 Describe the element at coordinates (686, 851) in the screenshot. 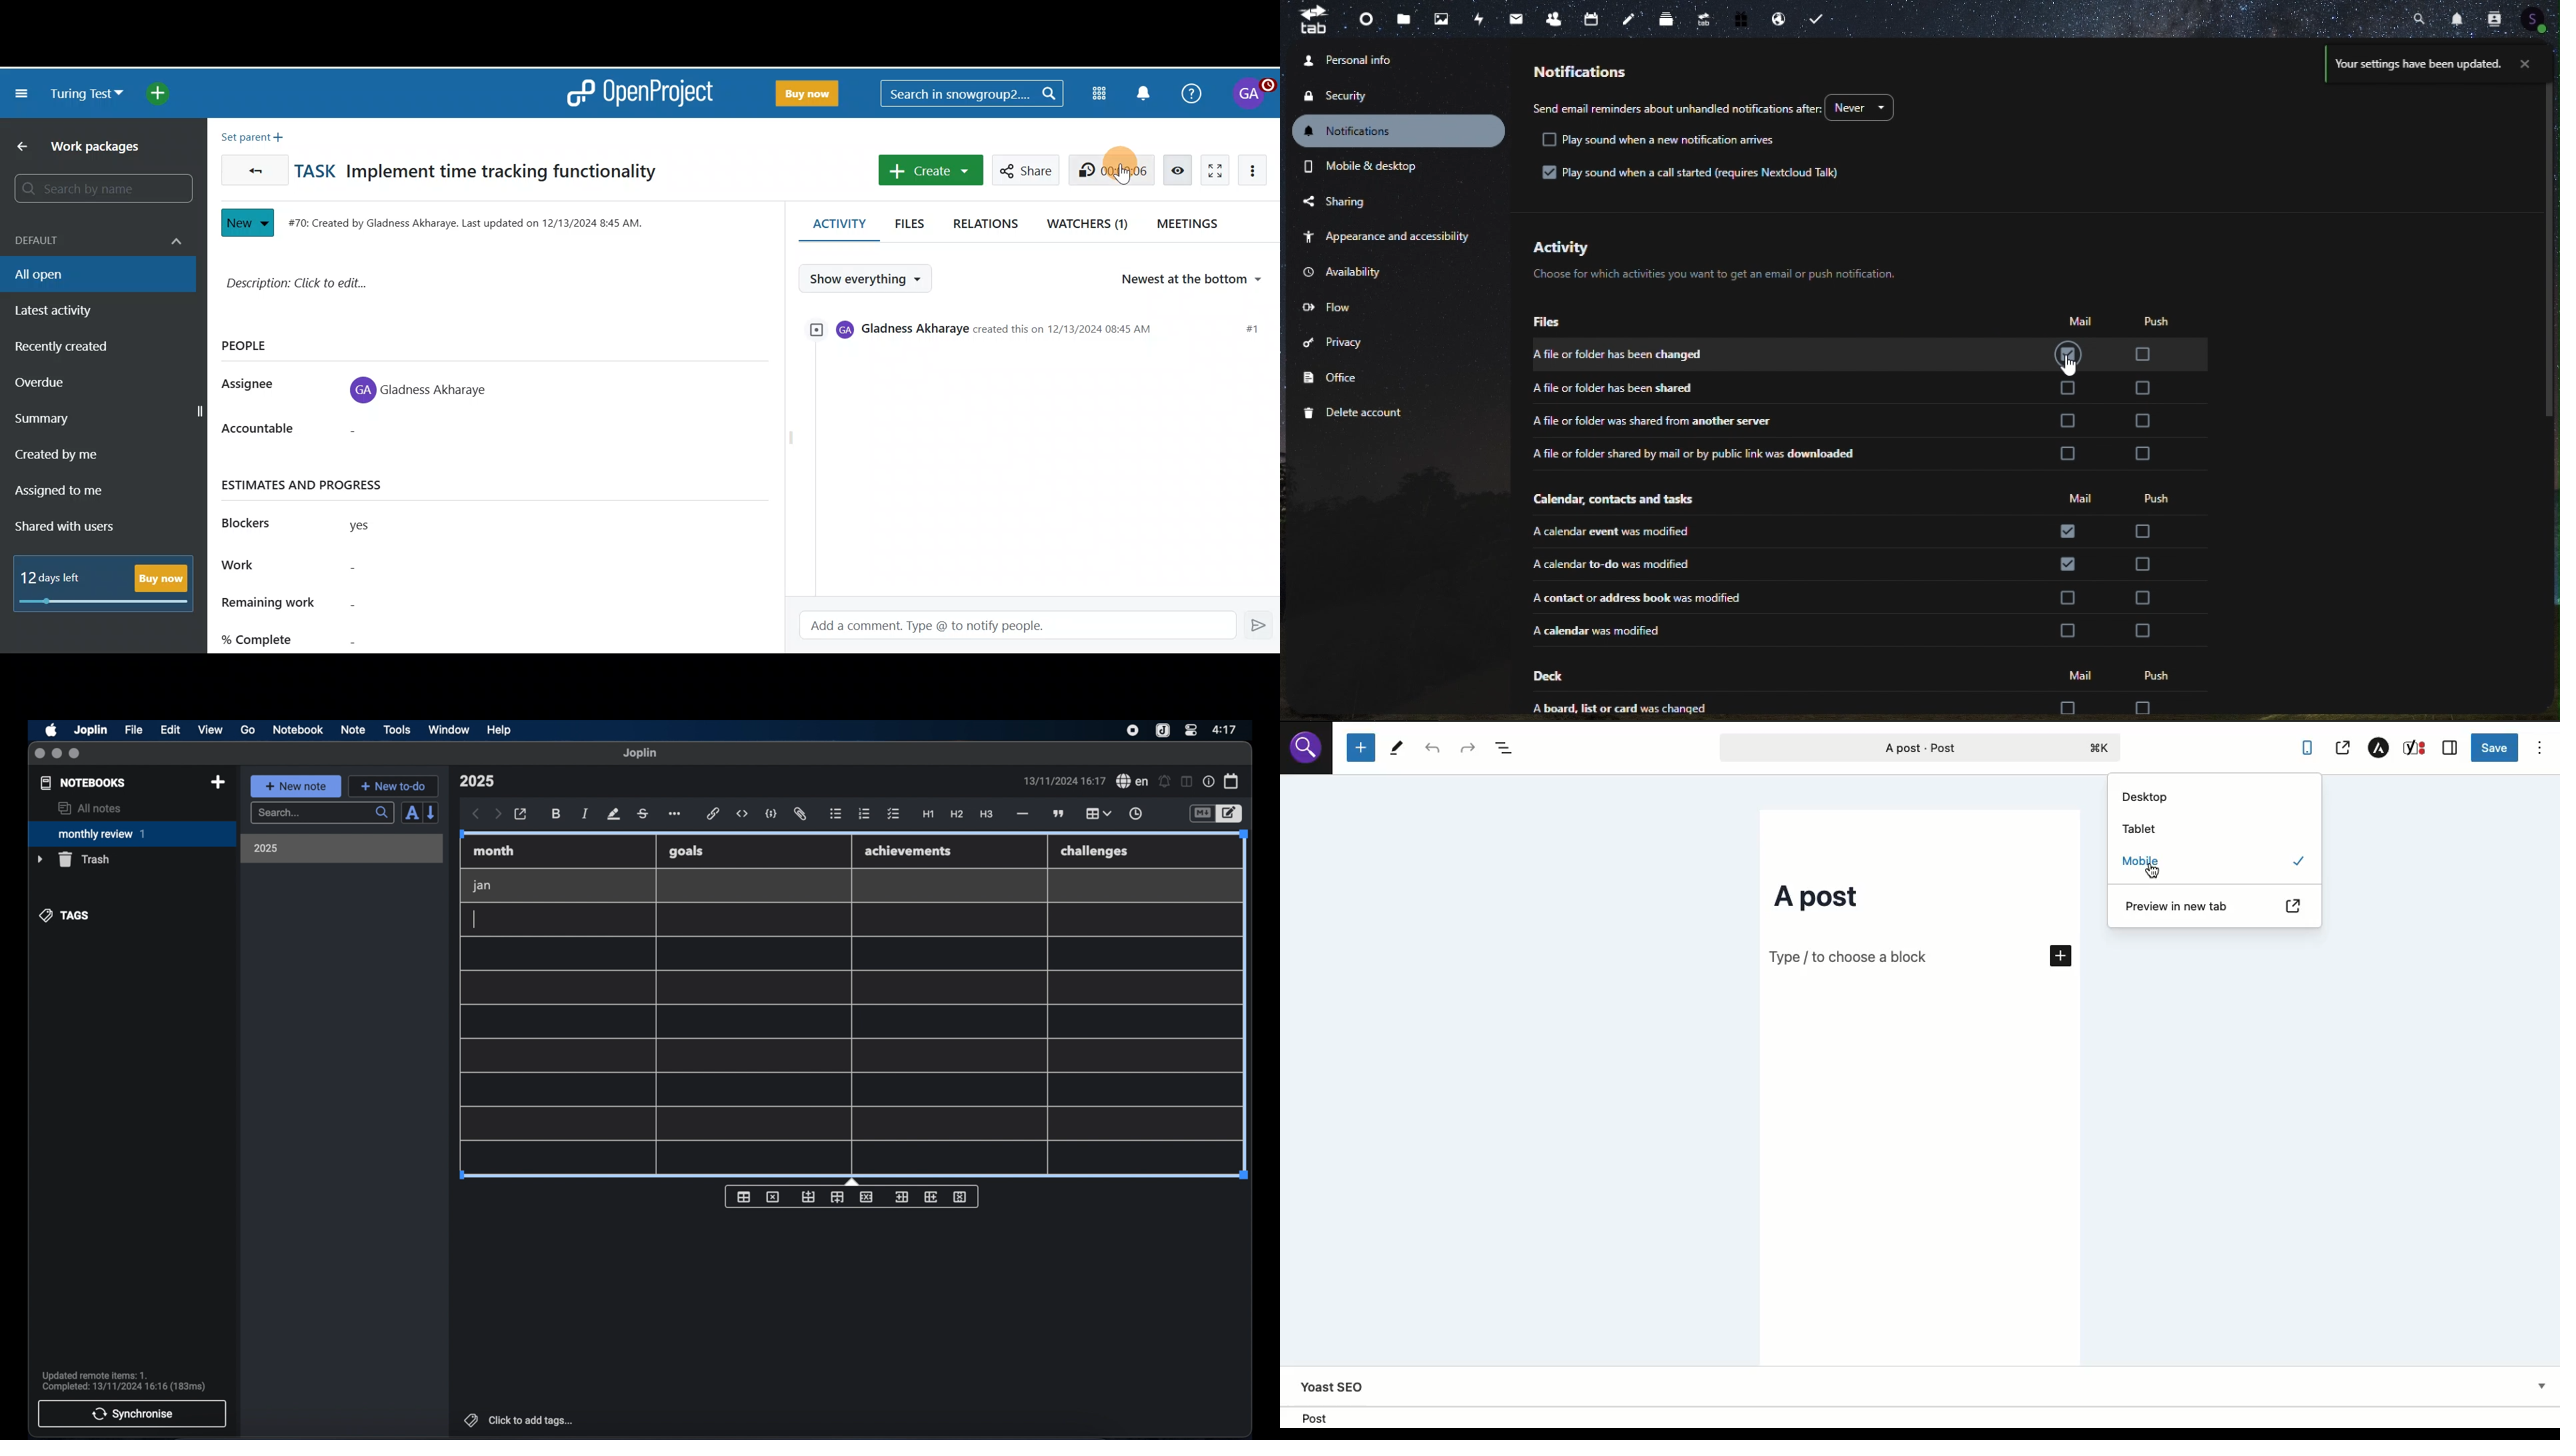

I see `goals` at that location.